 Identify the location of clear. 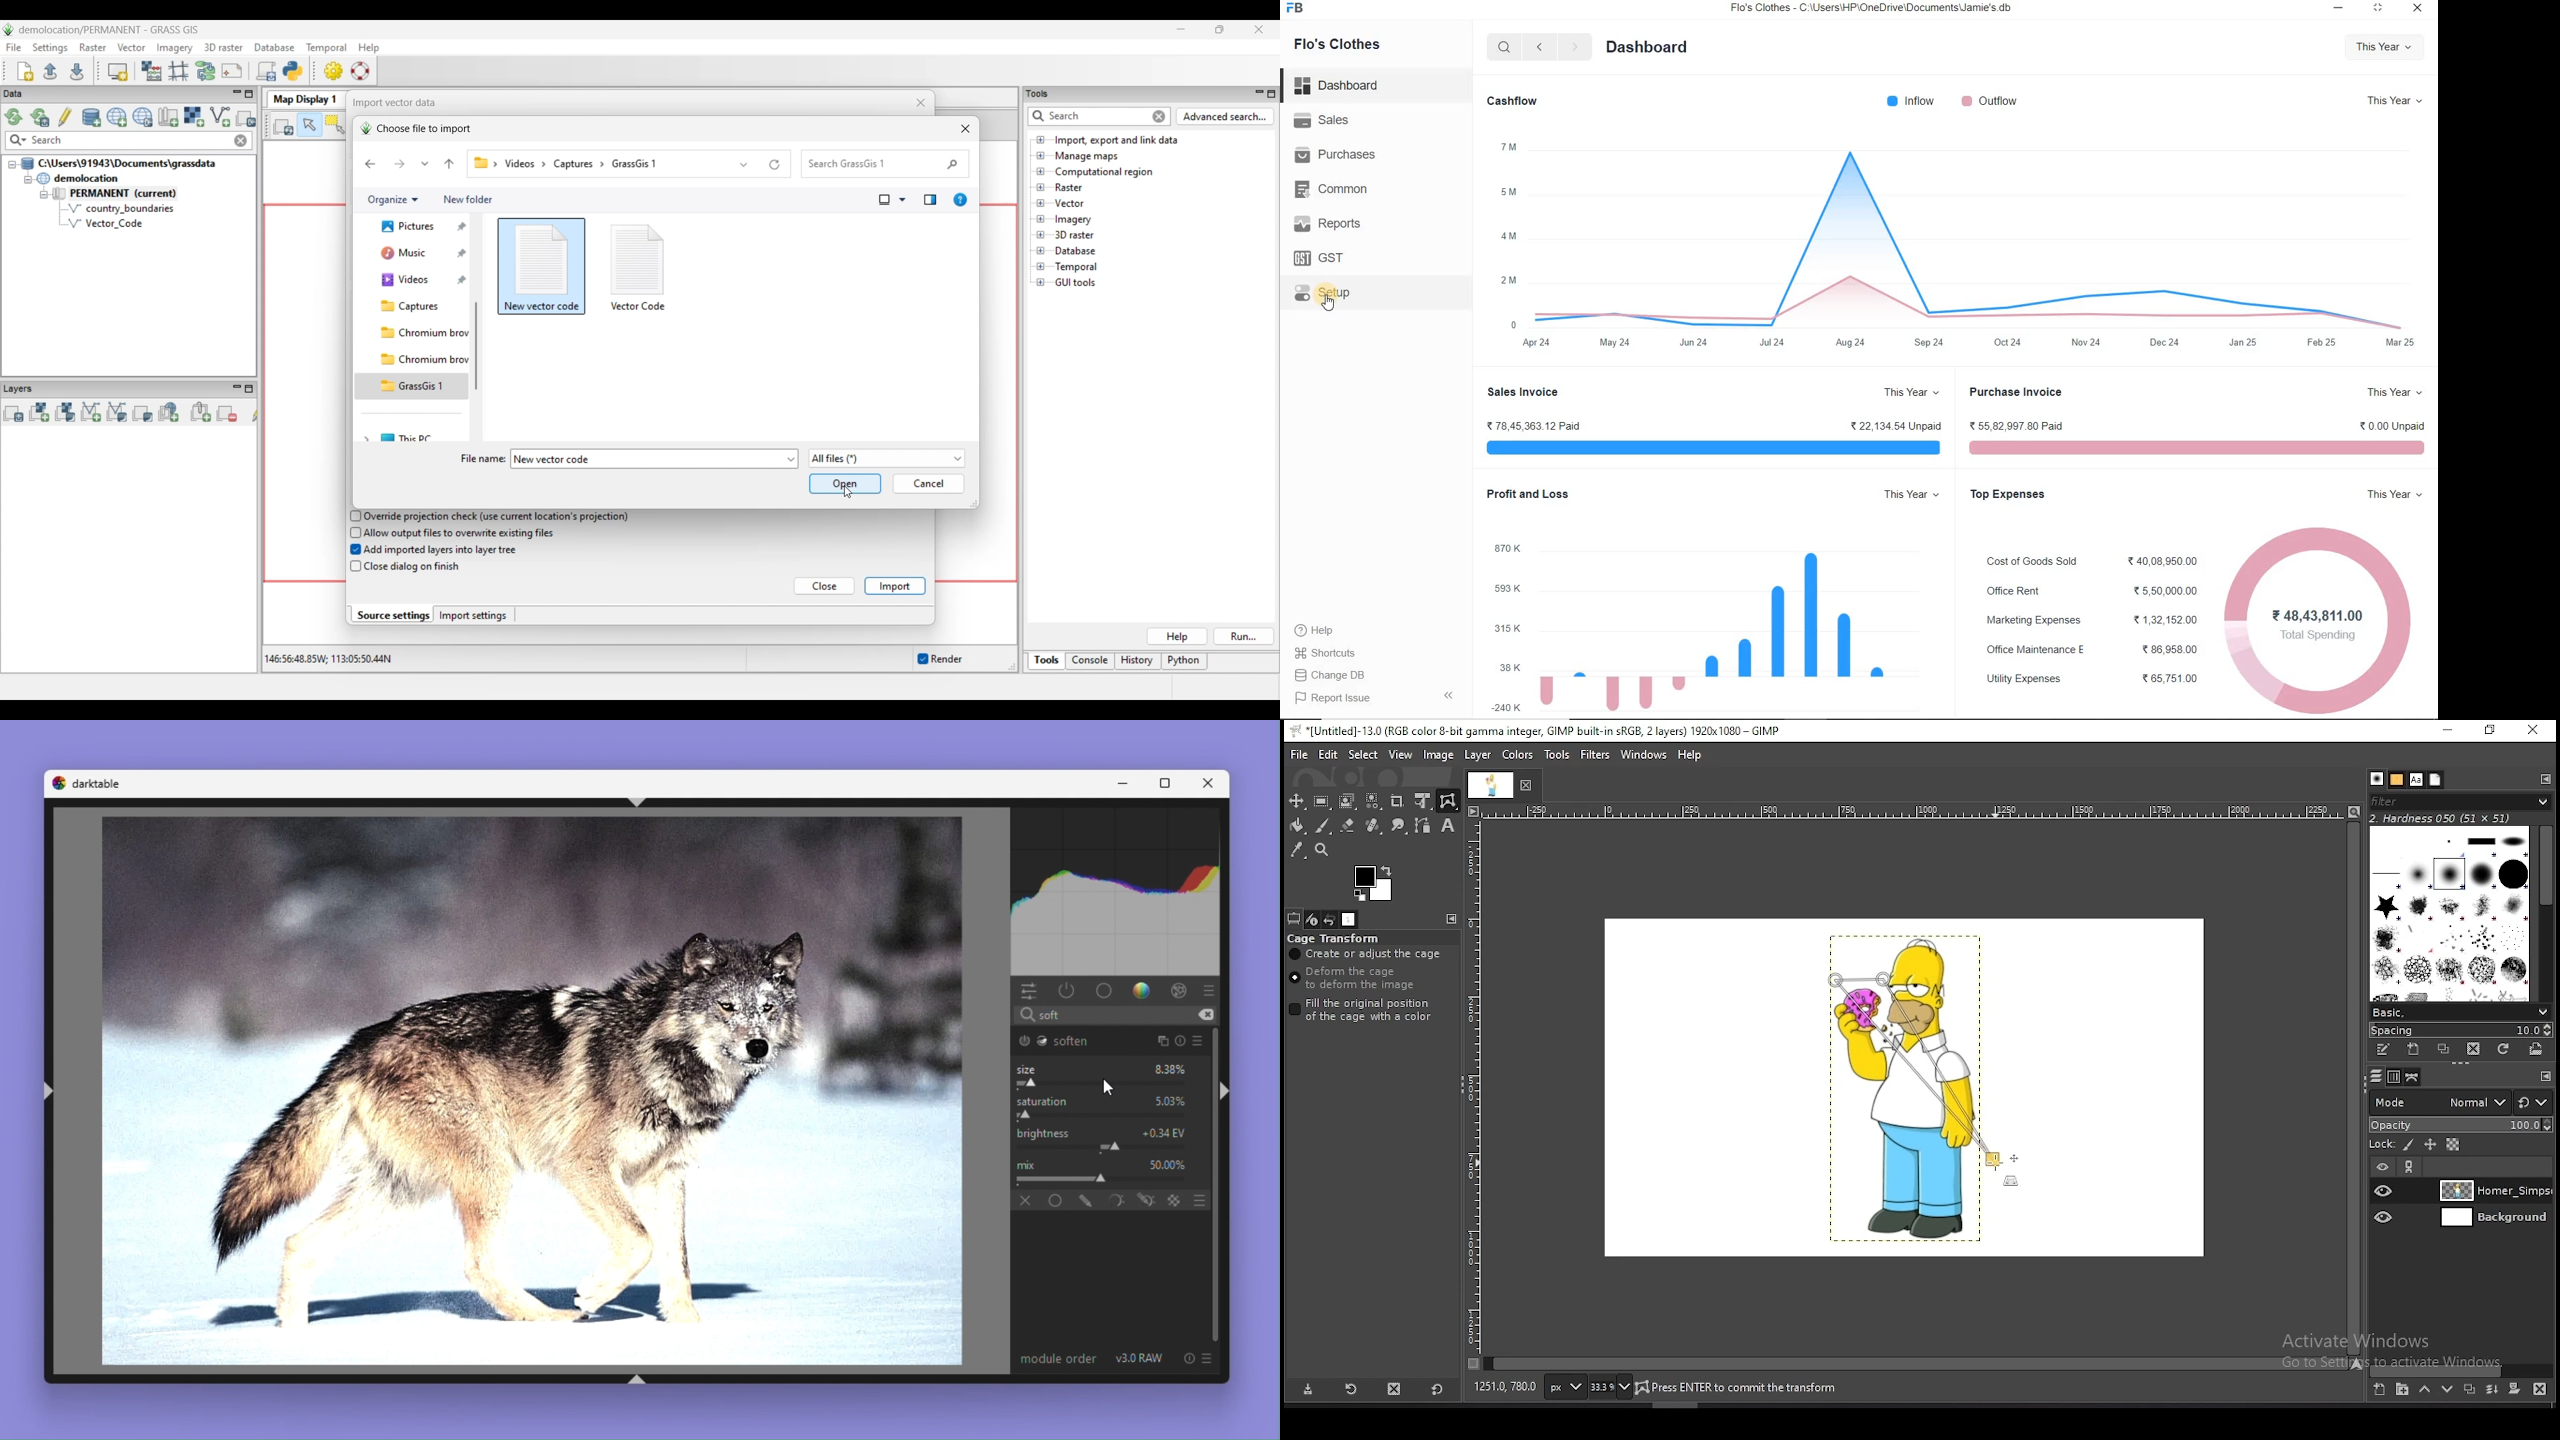
(1206, 1015).